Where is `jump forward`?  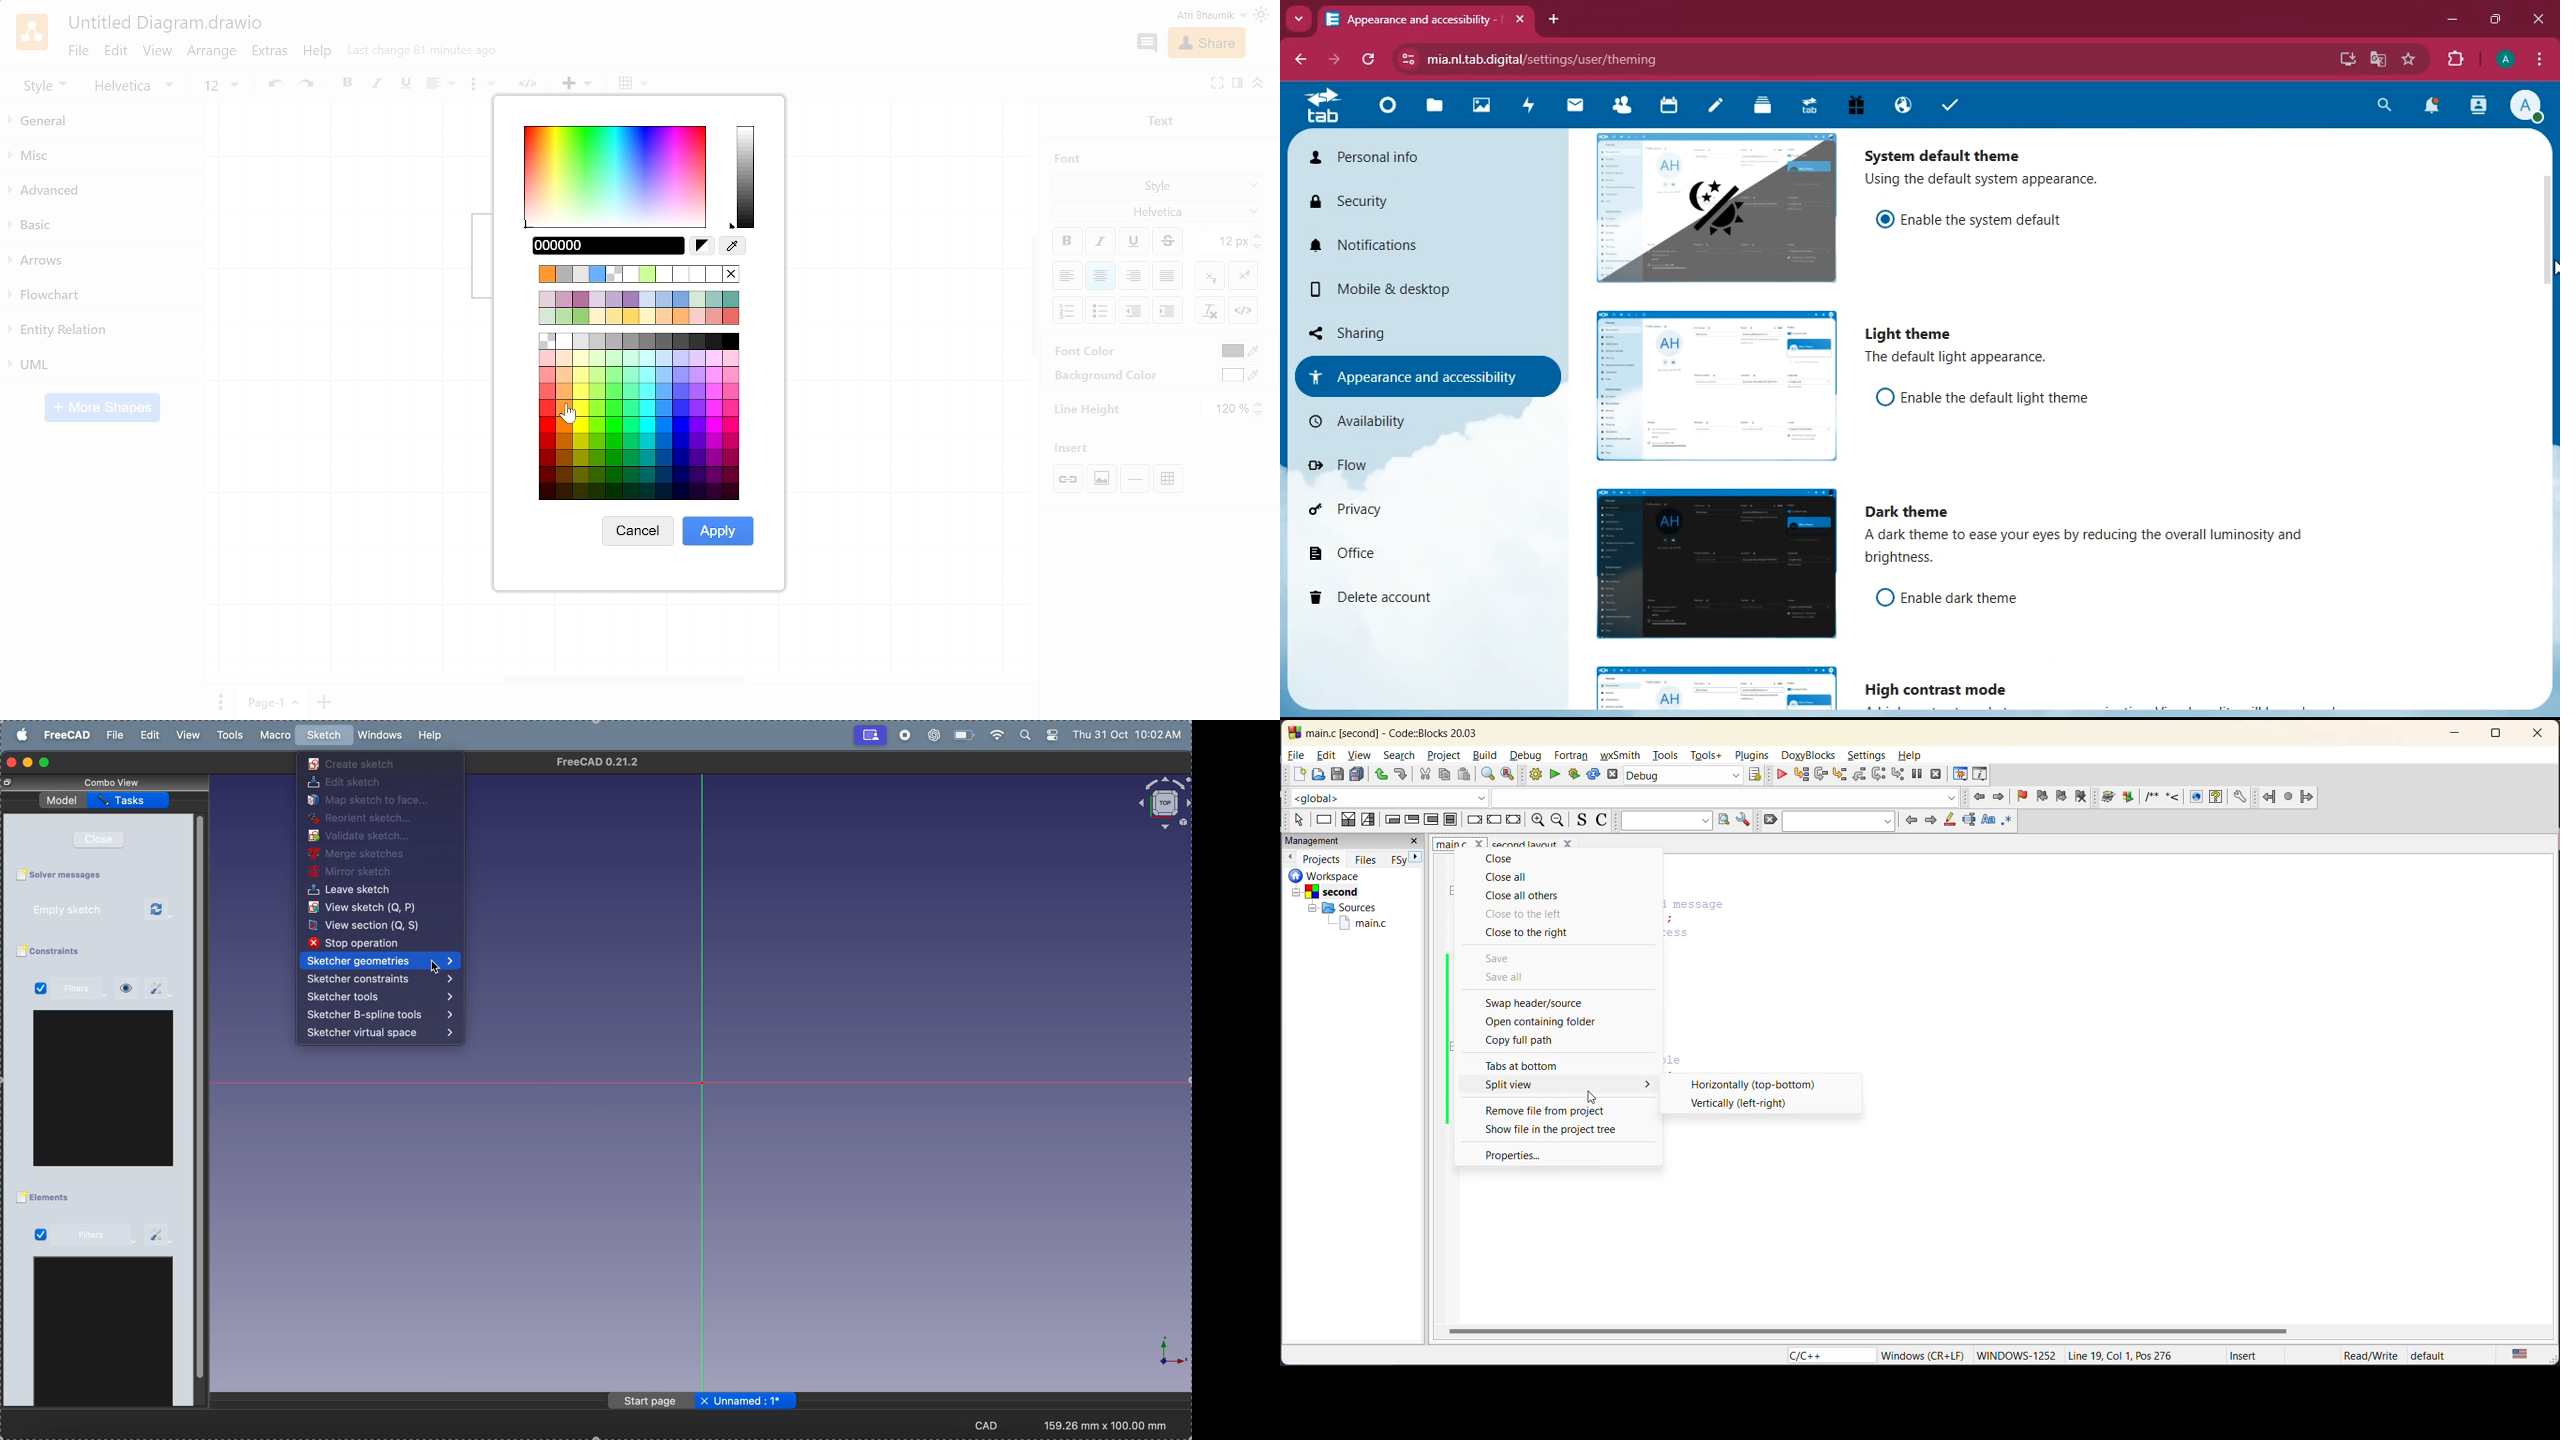
jump forward is located at coordinates (1999, 799).